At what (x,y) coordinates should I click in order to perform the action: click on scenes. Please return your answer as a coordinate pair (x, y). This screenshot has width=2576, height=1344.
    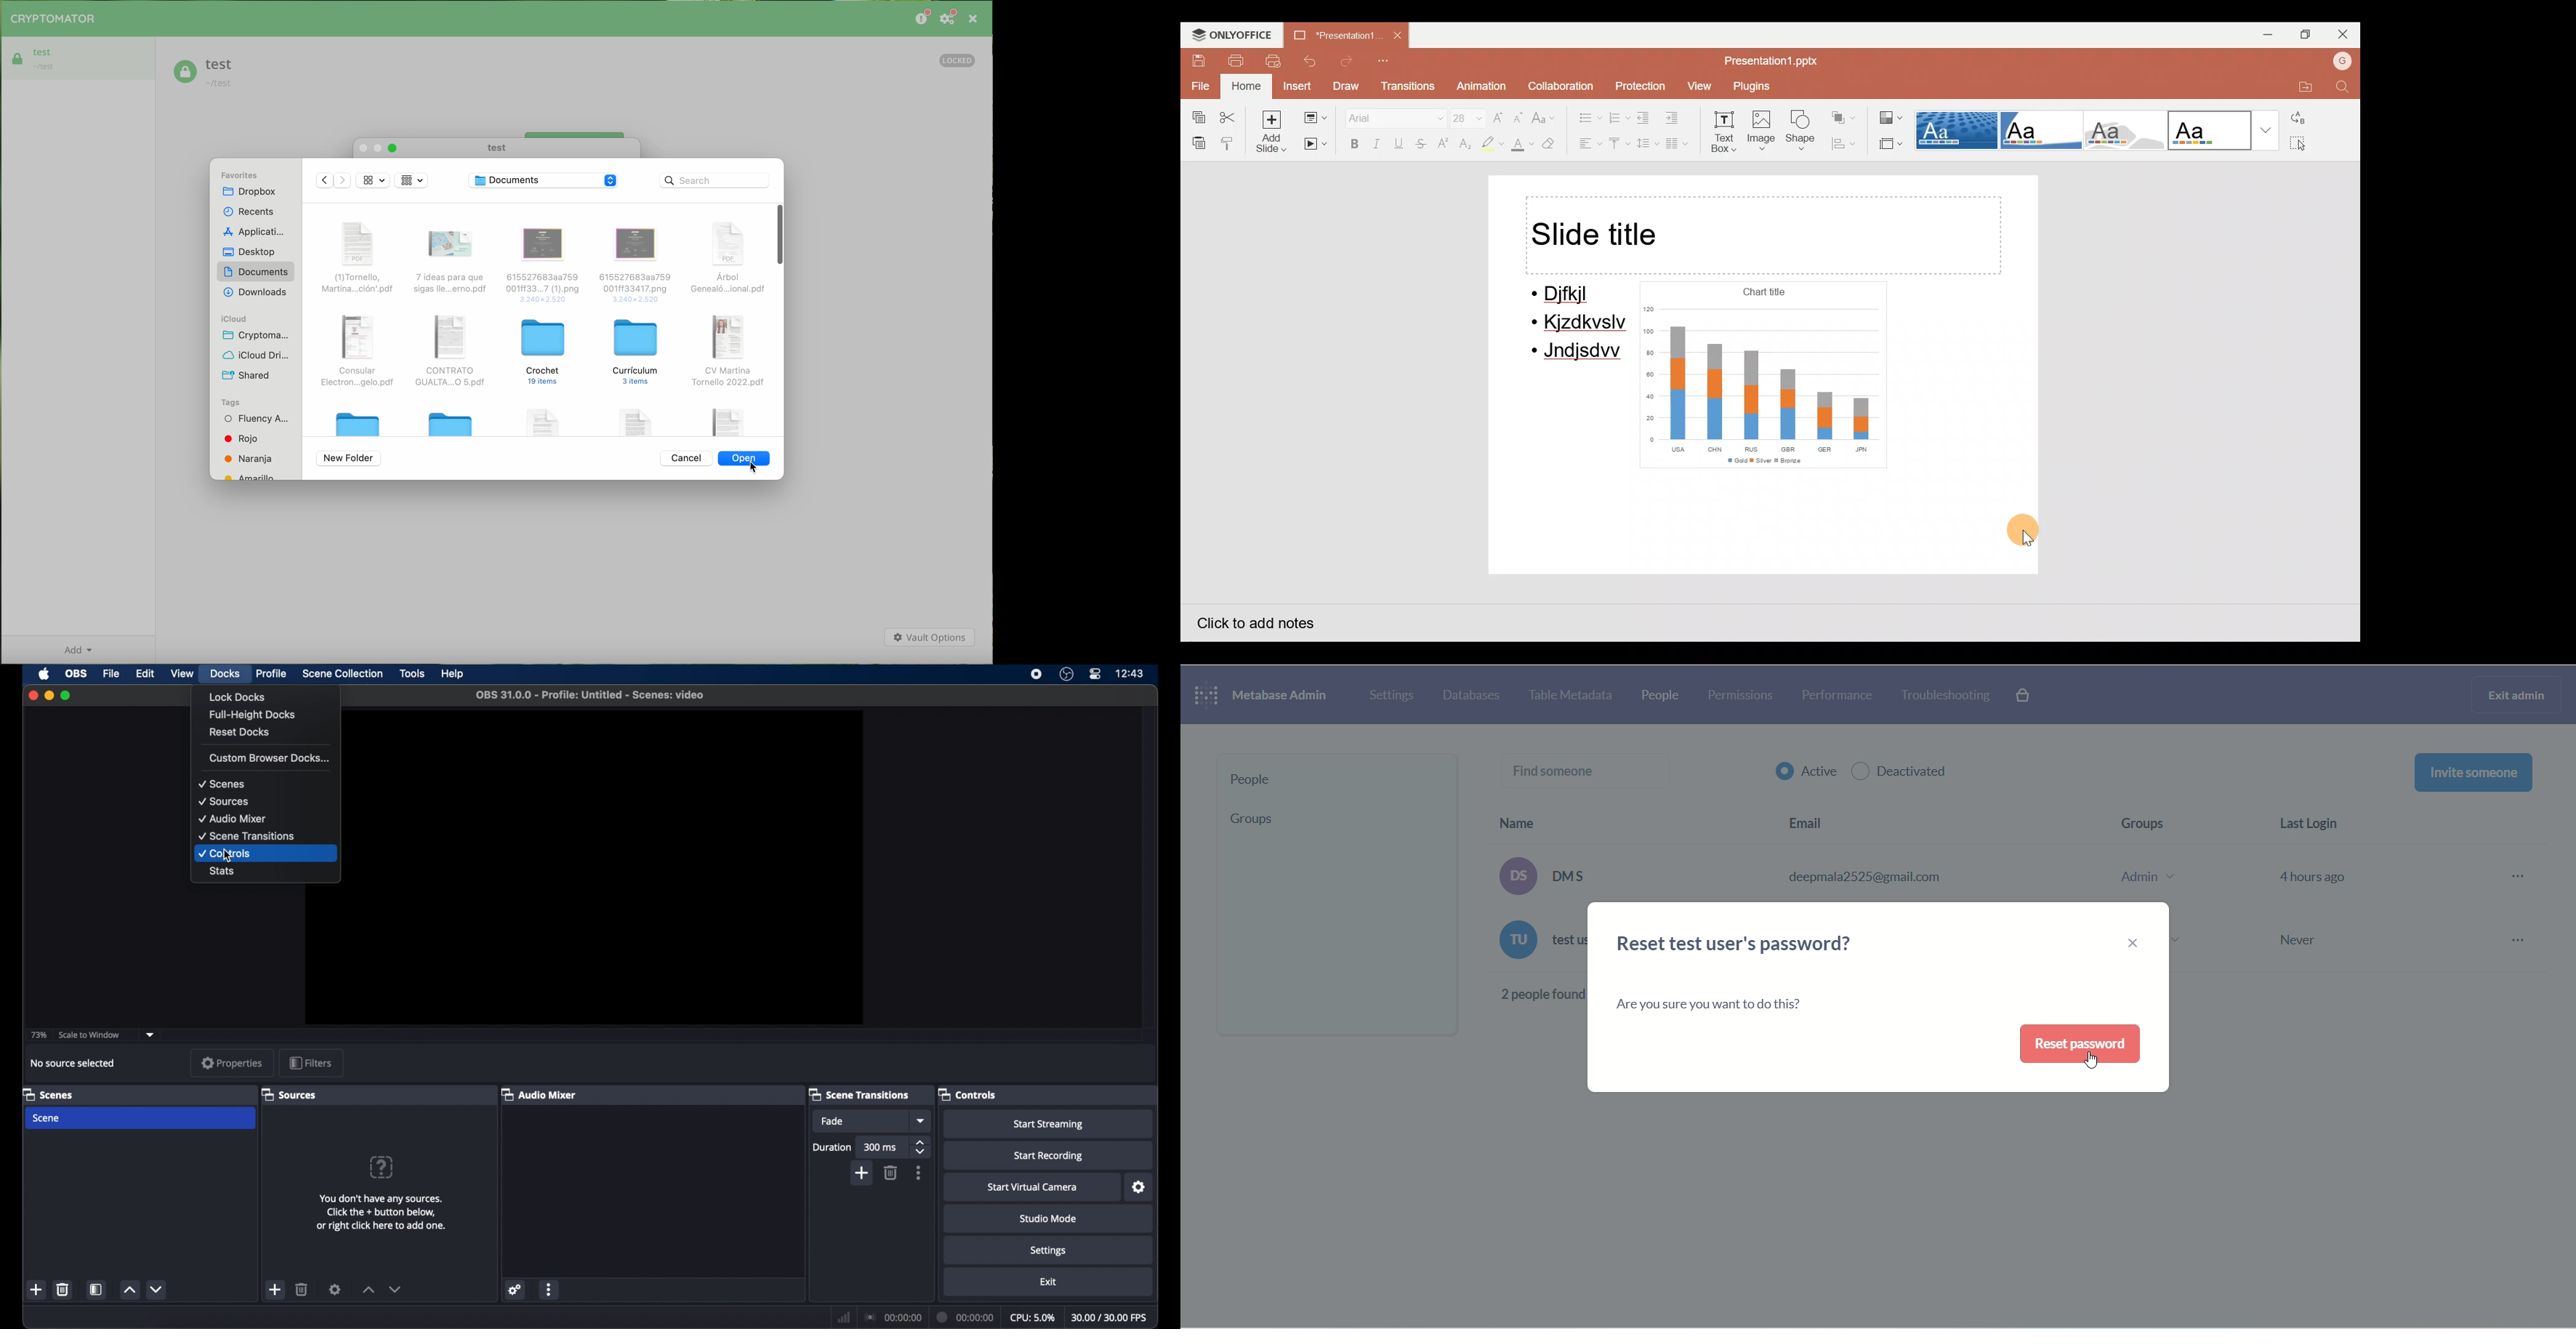
    Looking at the image, I should click on (222, 784).